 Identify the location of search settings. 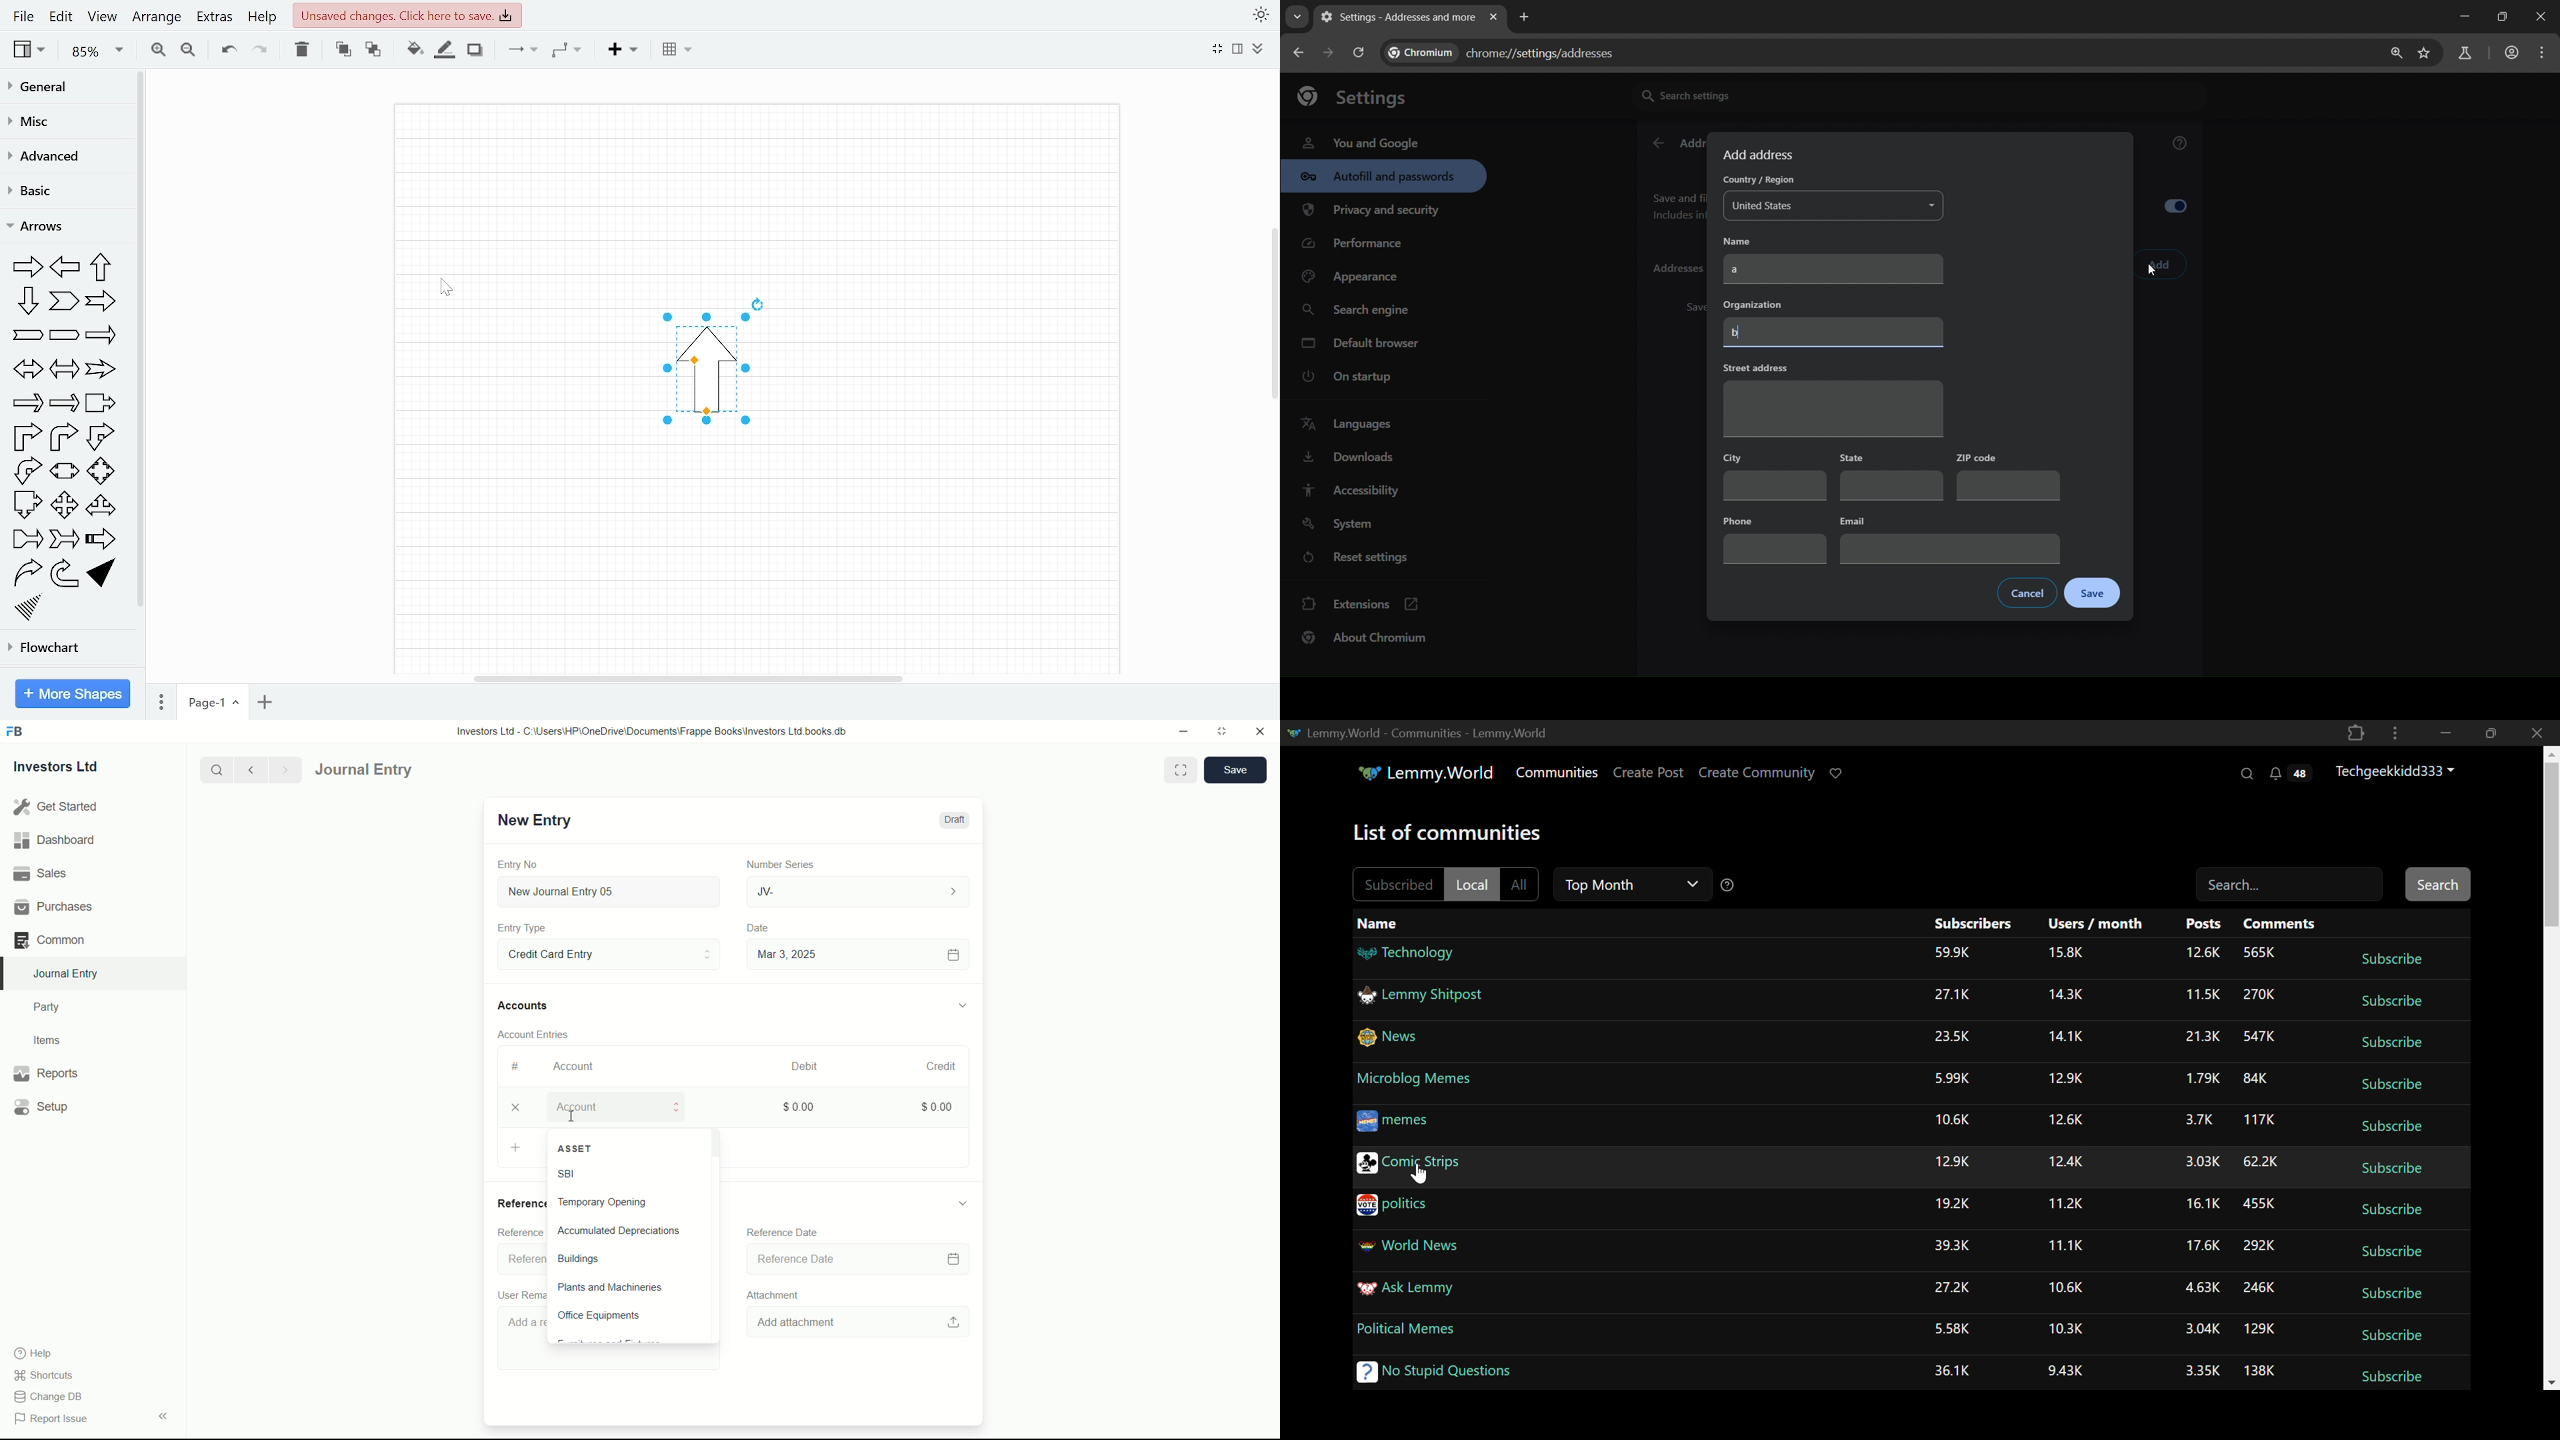
(1757, 95).